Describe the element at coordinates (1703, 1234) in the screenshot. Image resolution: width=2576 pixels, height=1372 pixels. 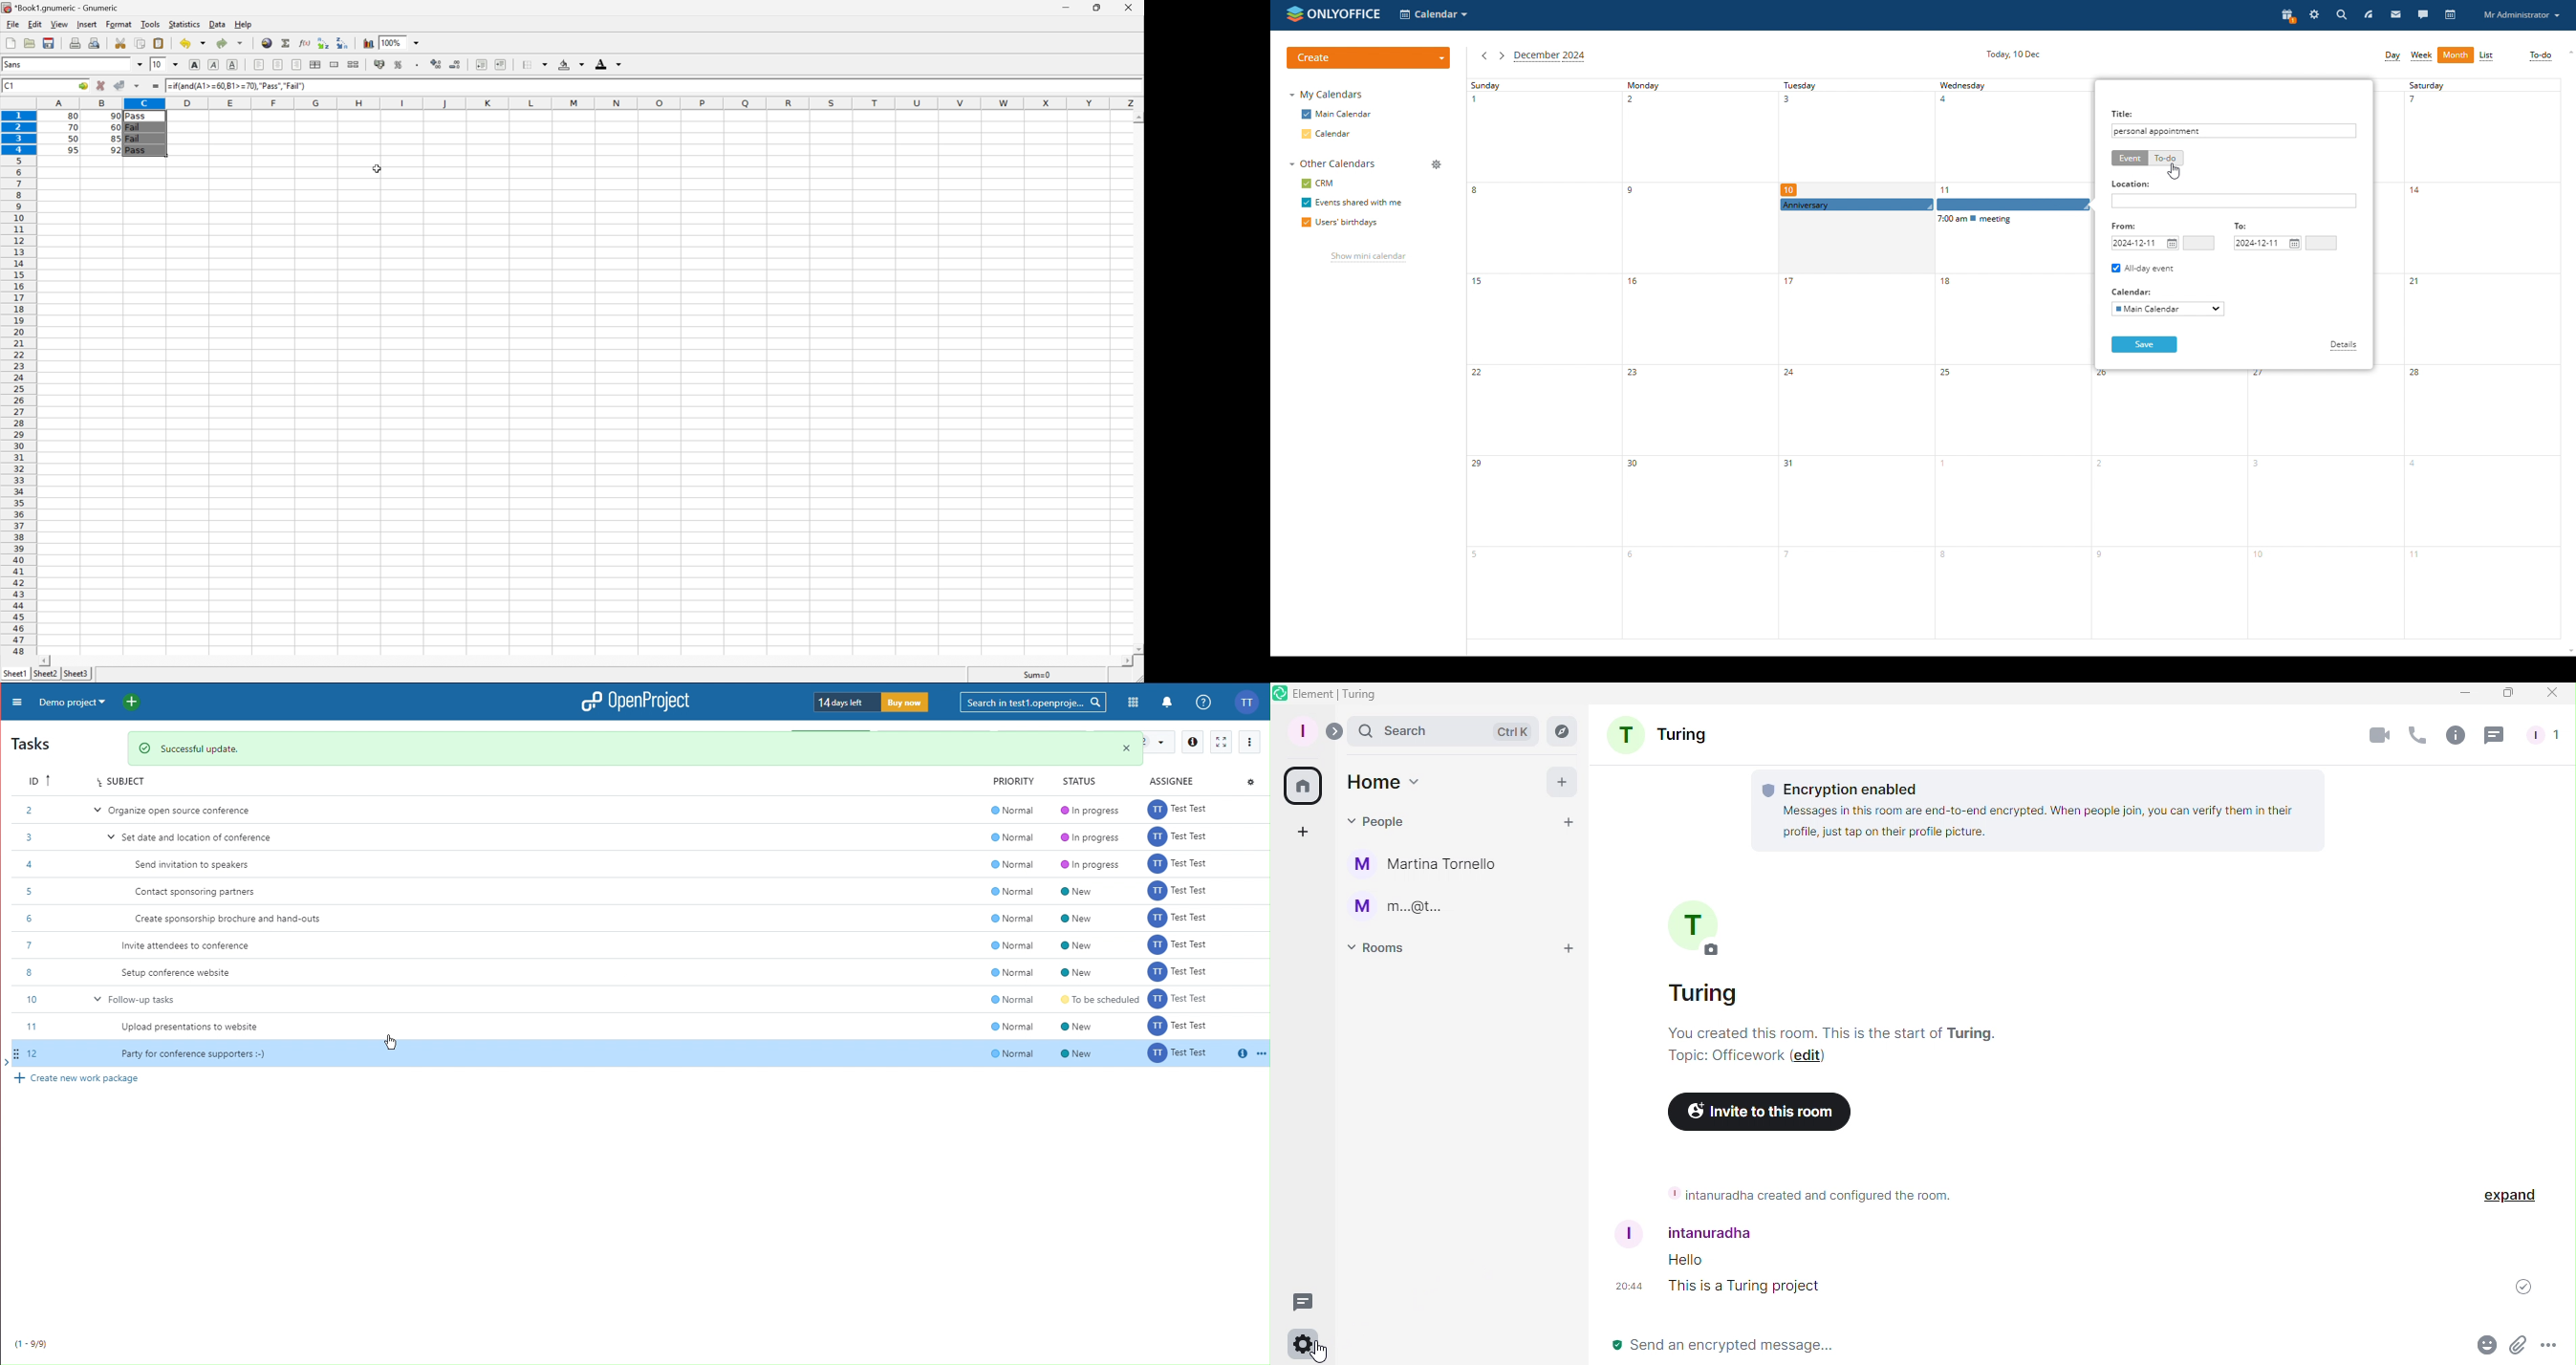
I see `Username` at that location.